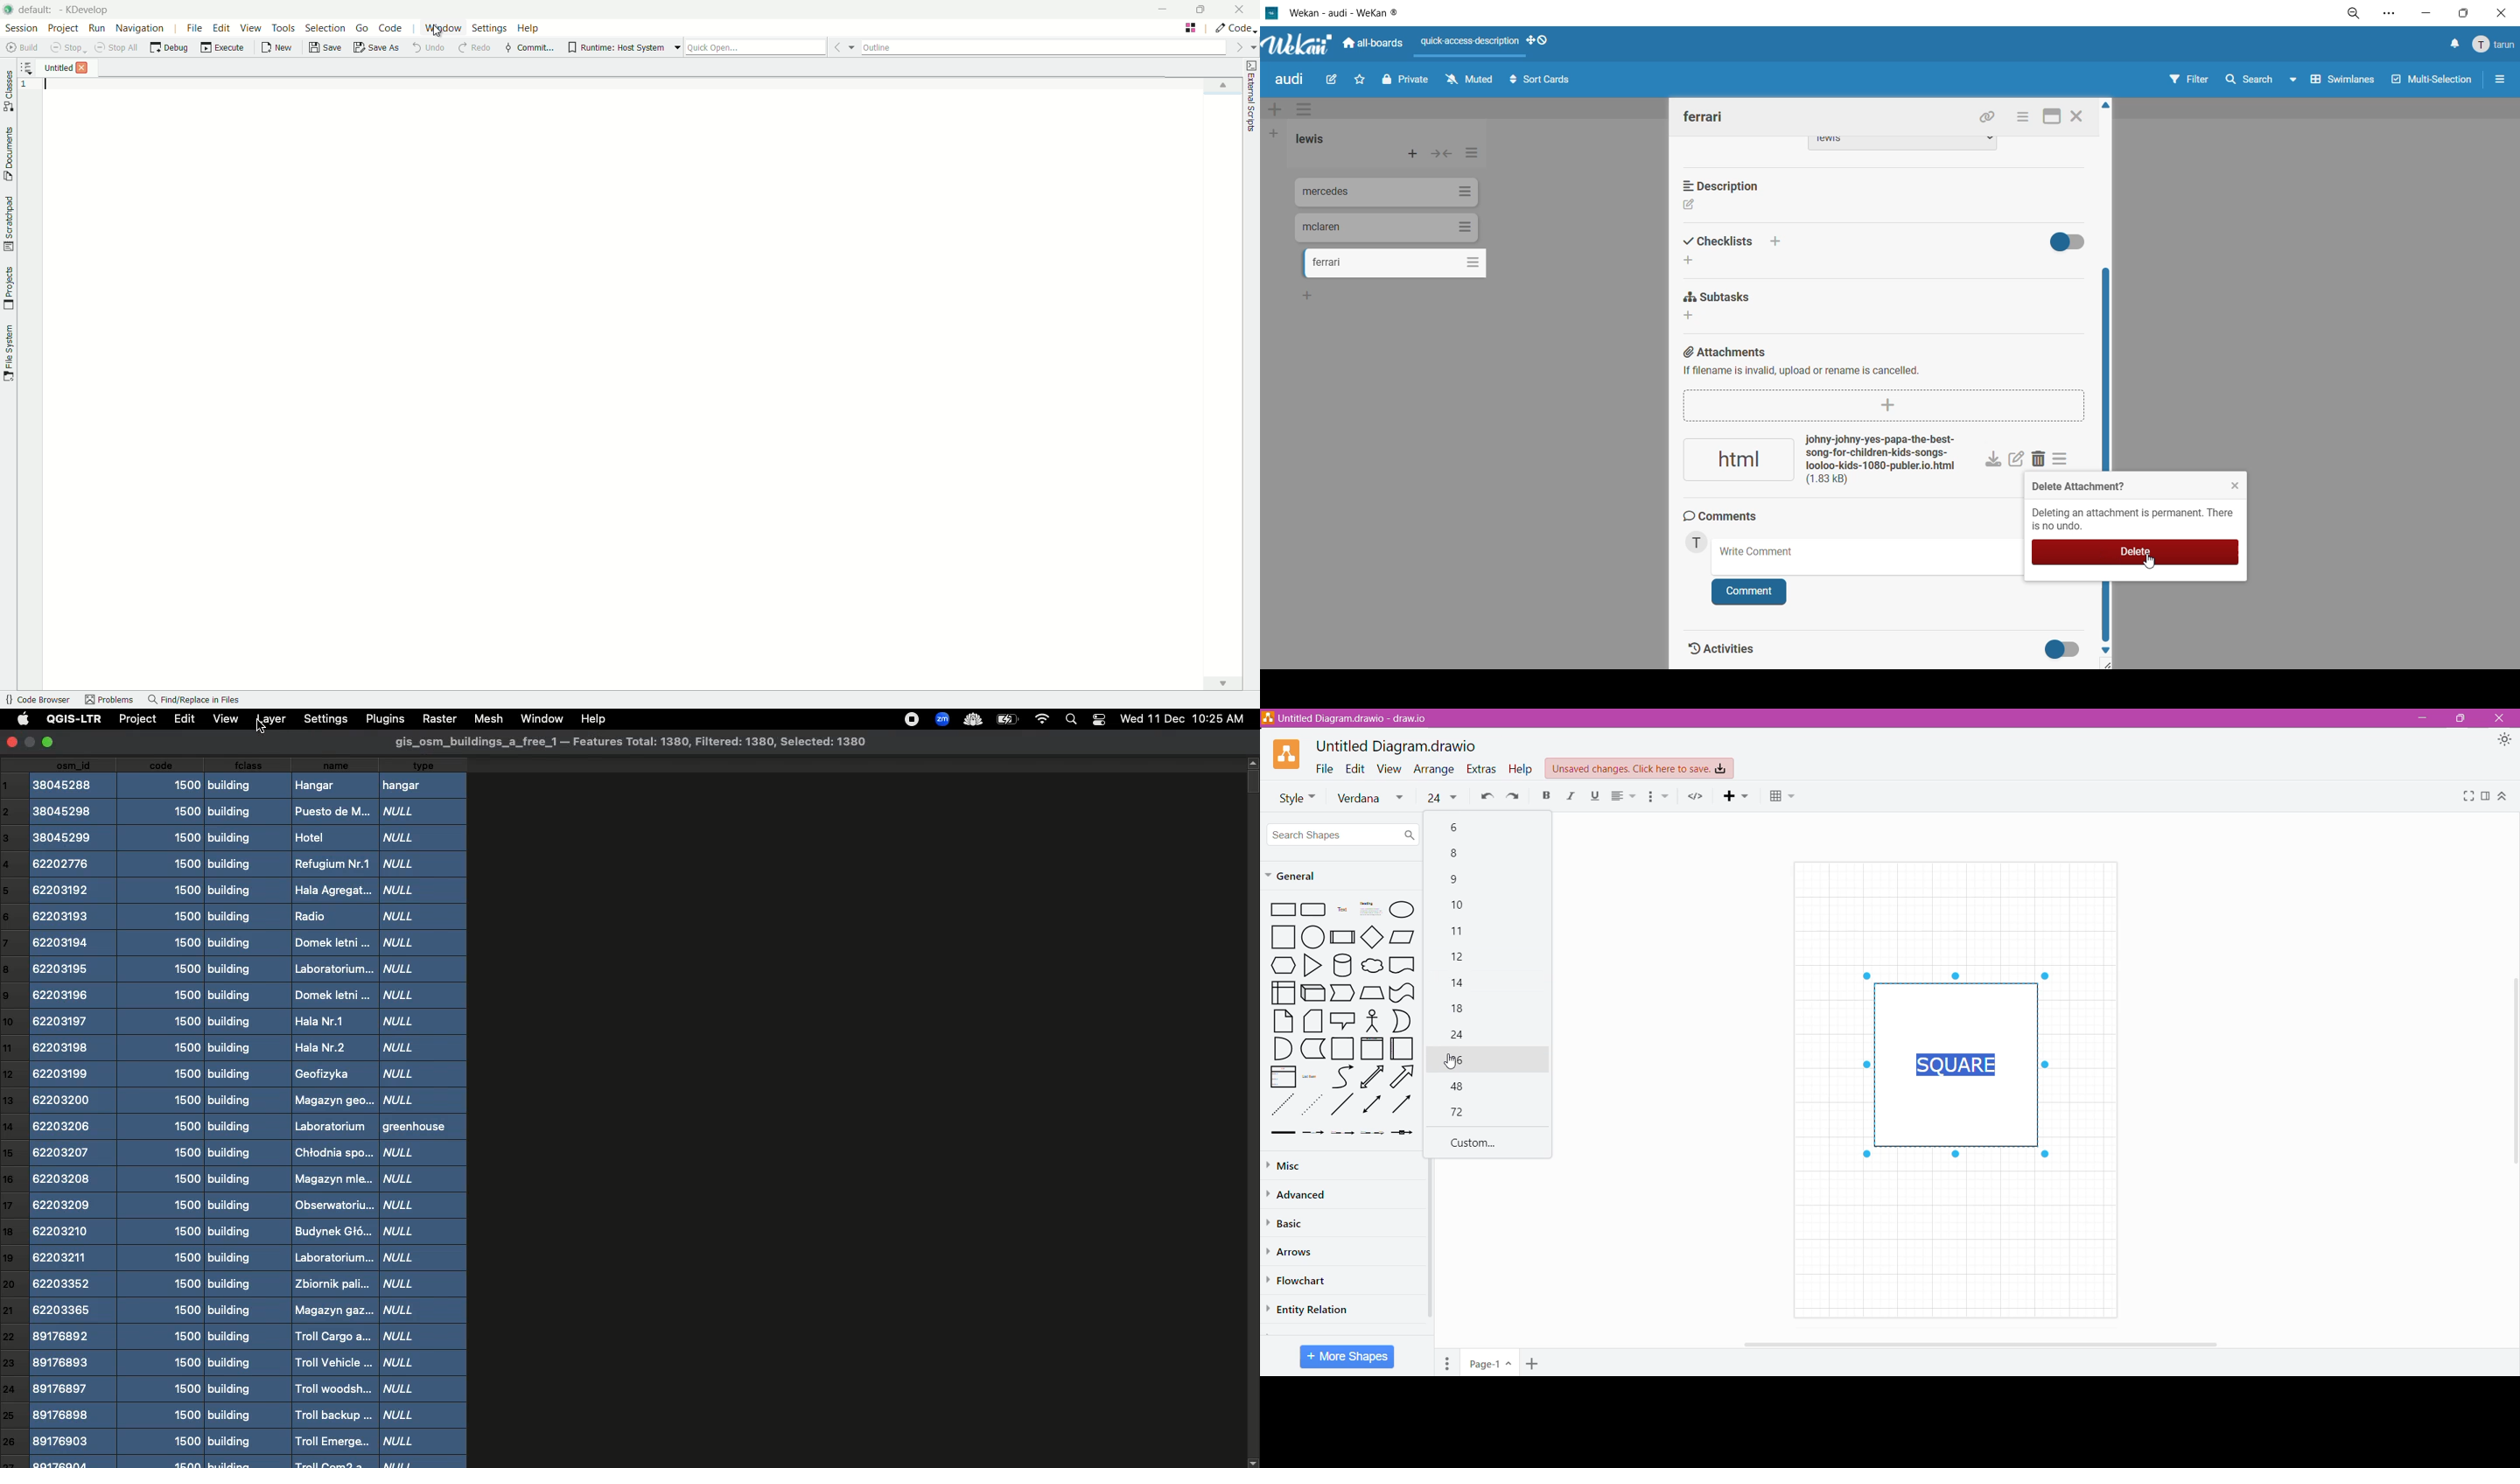  I want to click on List Item, so click(1311, 1079).